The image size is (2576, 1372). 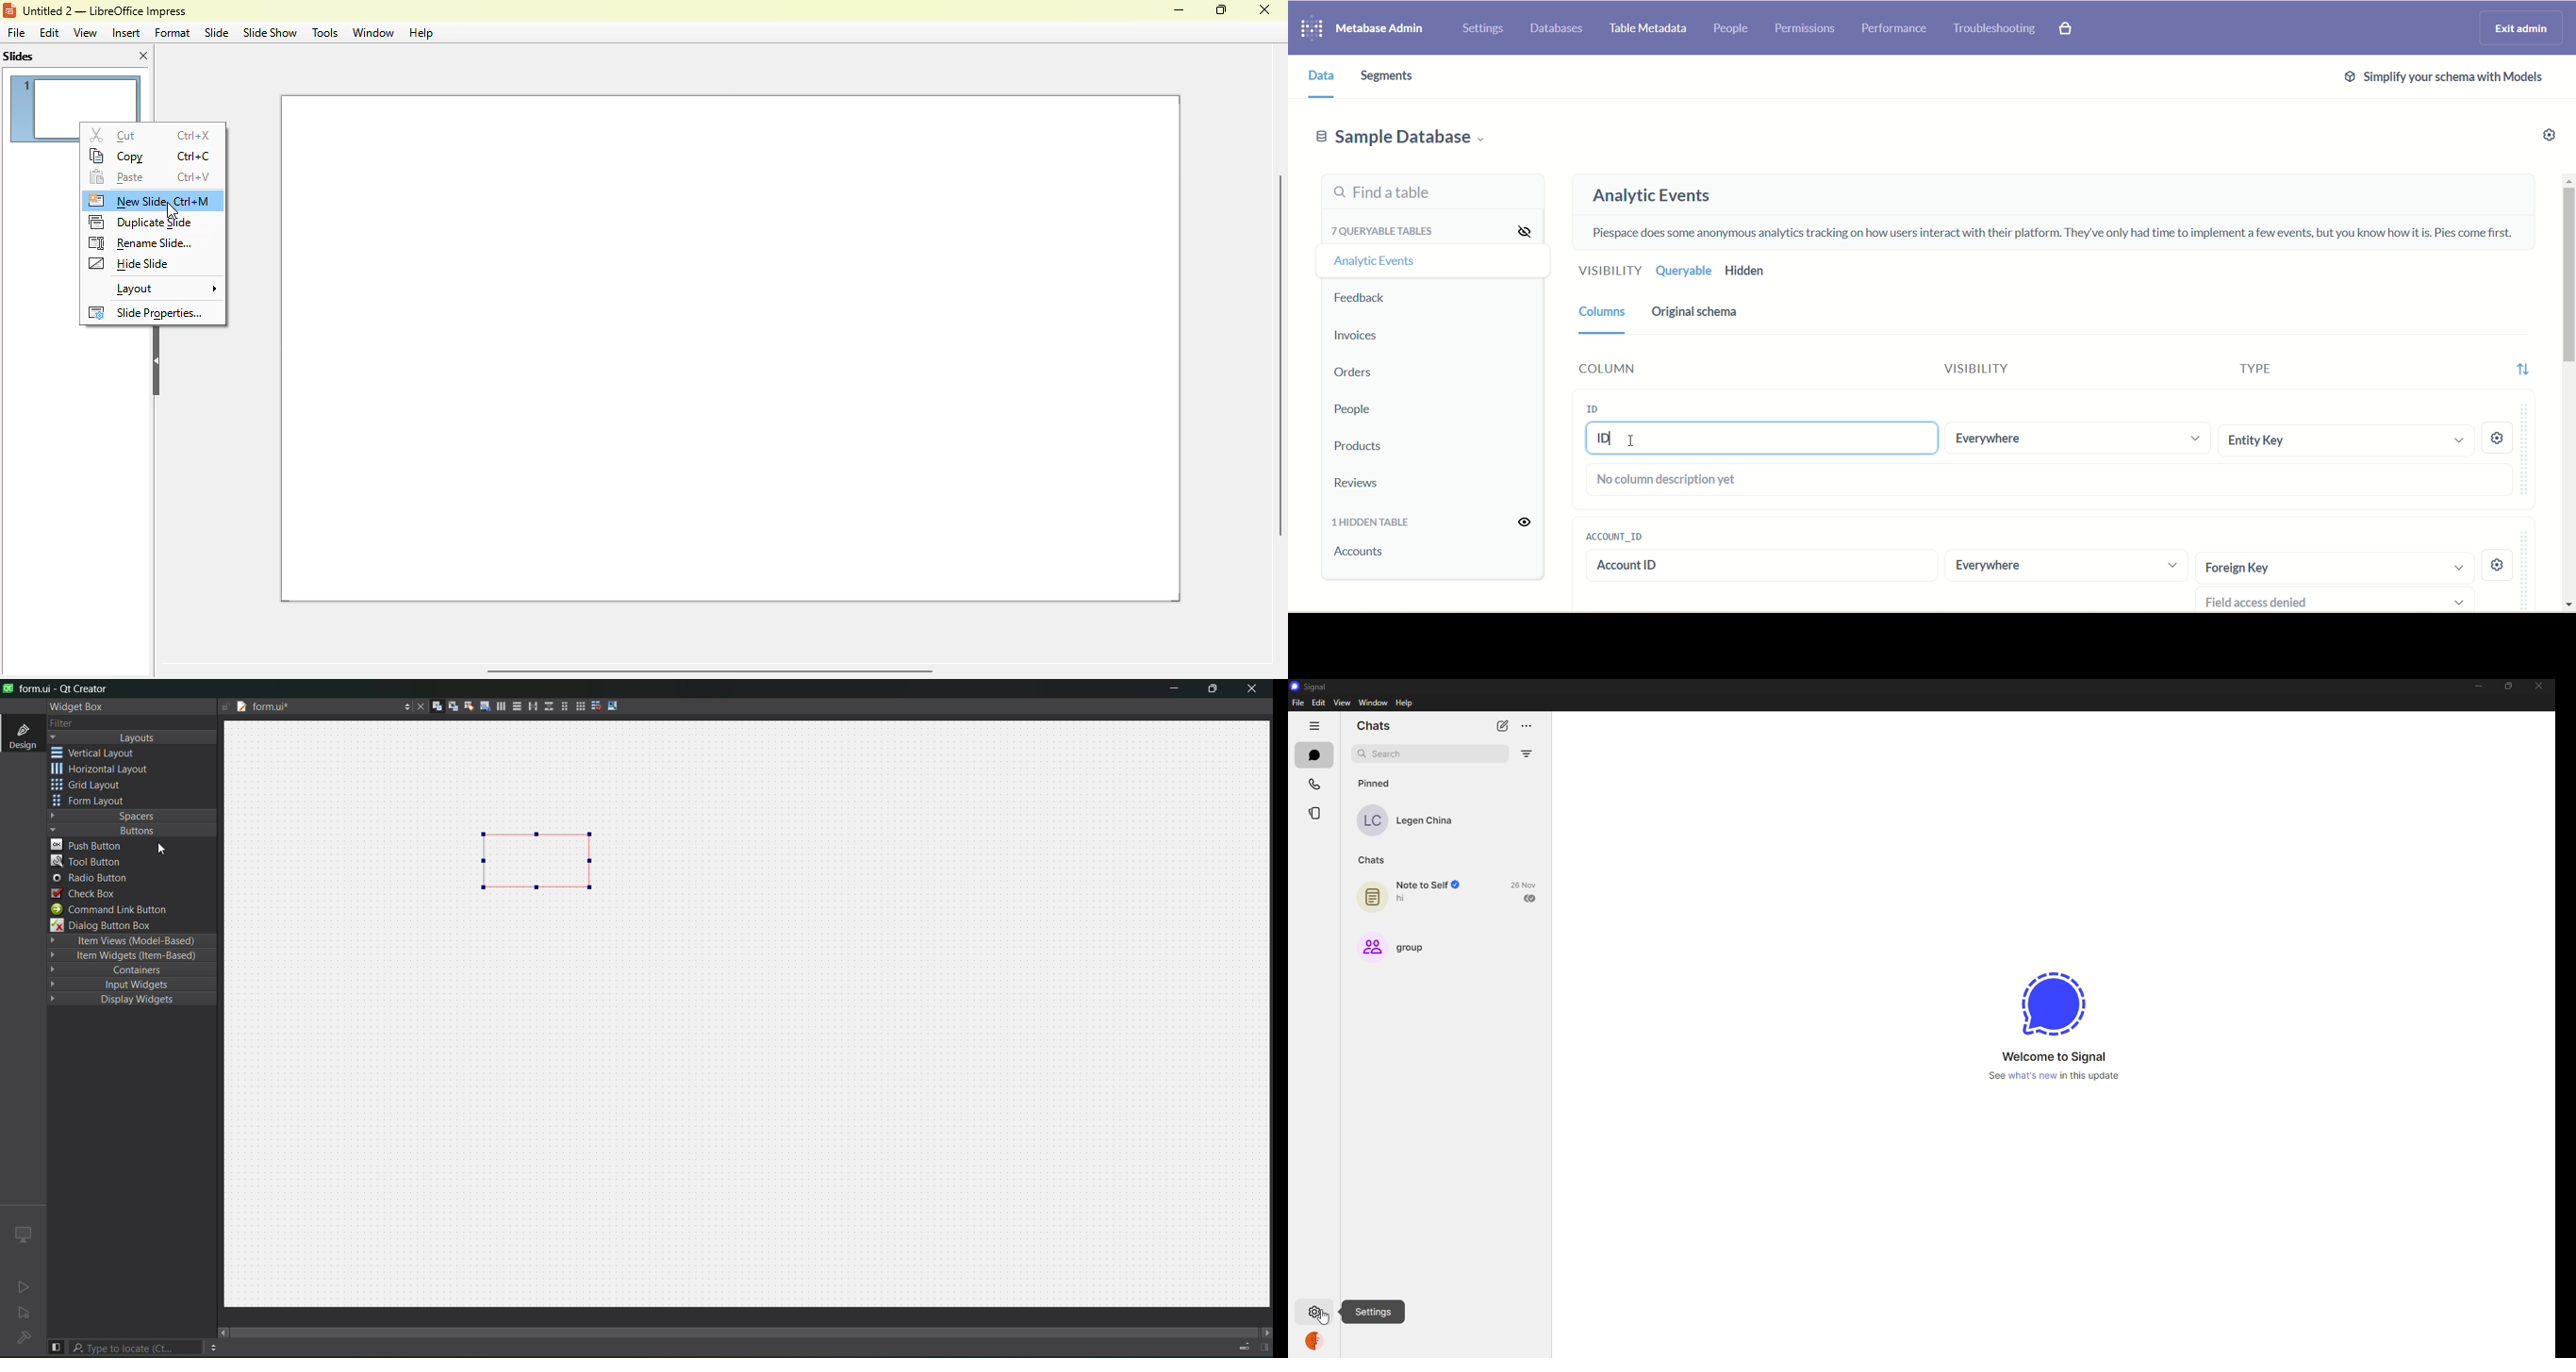 What do you see at coordinates (88, 863) in the screenshot?
I see `tool button` at bounding box center [88, 863].